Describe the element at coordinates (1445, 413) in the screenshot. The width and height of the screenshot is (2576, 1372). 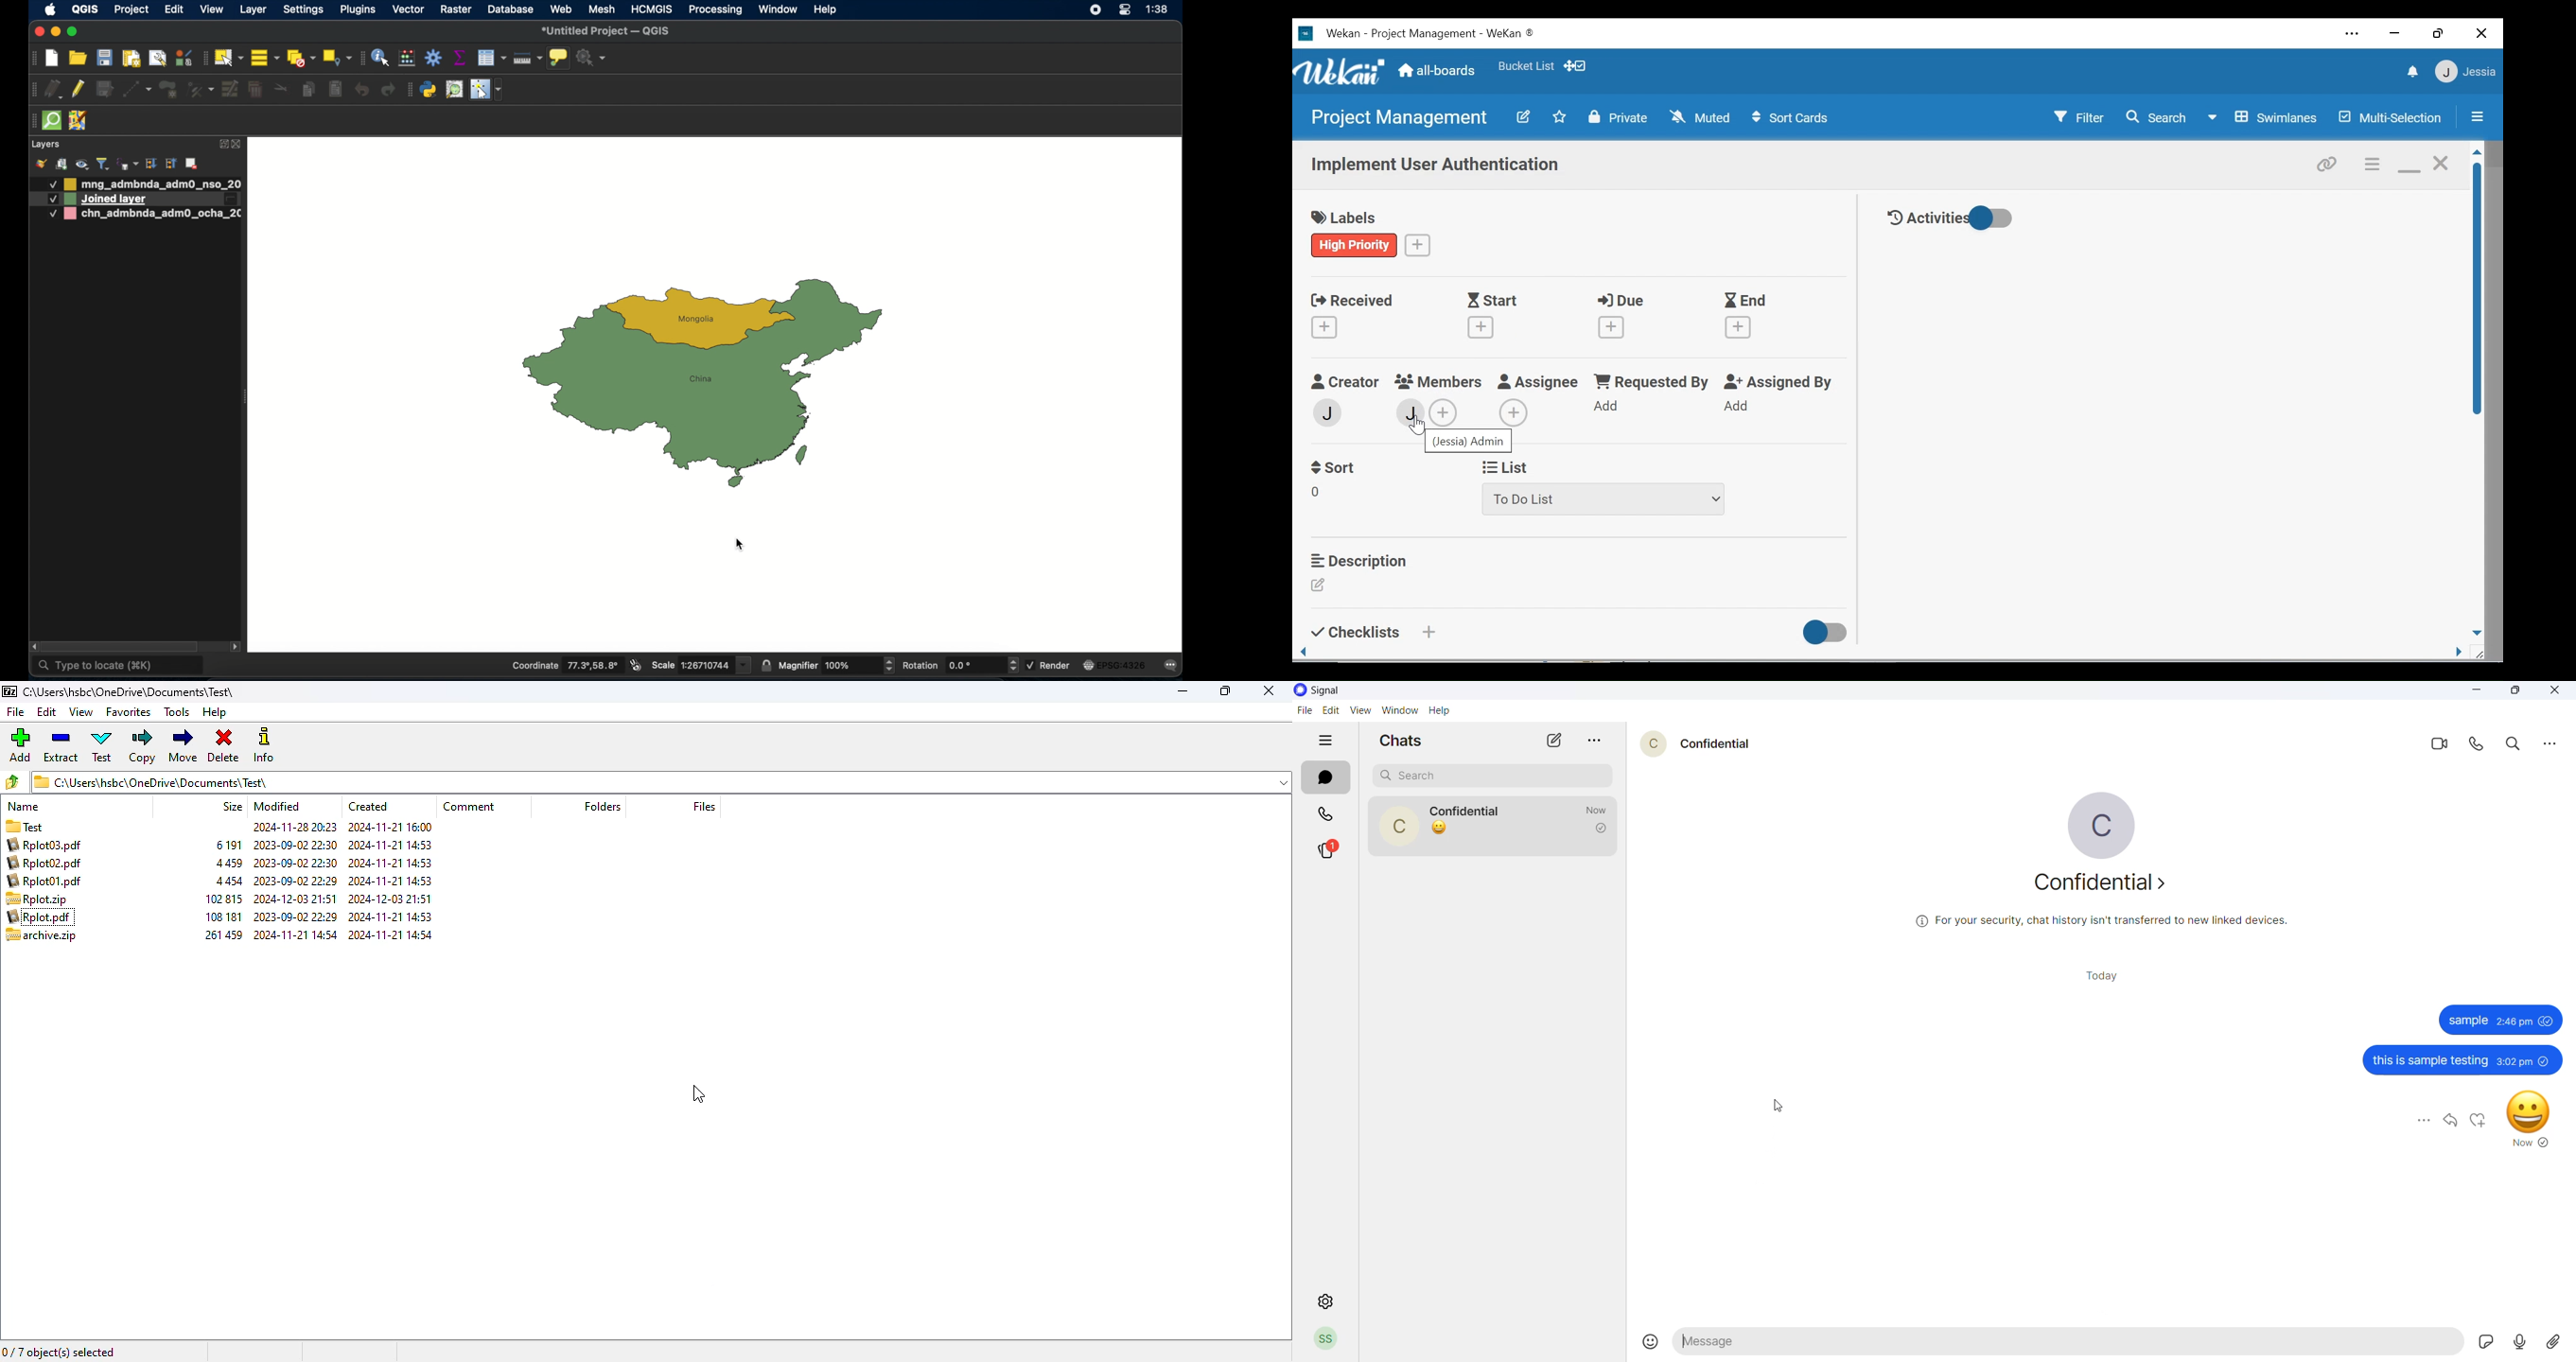
I see `add` at that location.